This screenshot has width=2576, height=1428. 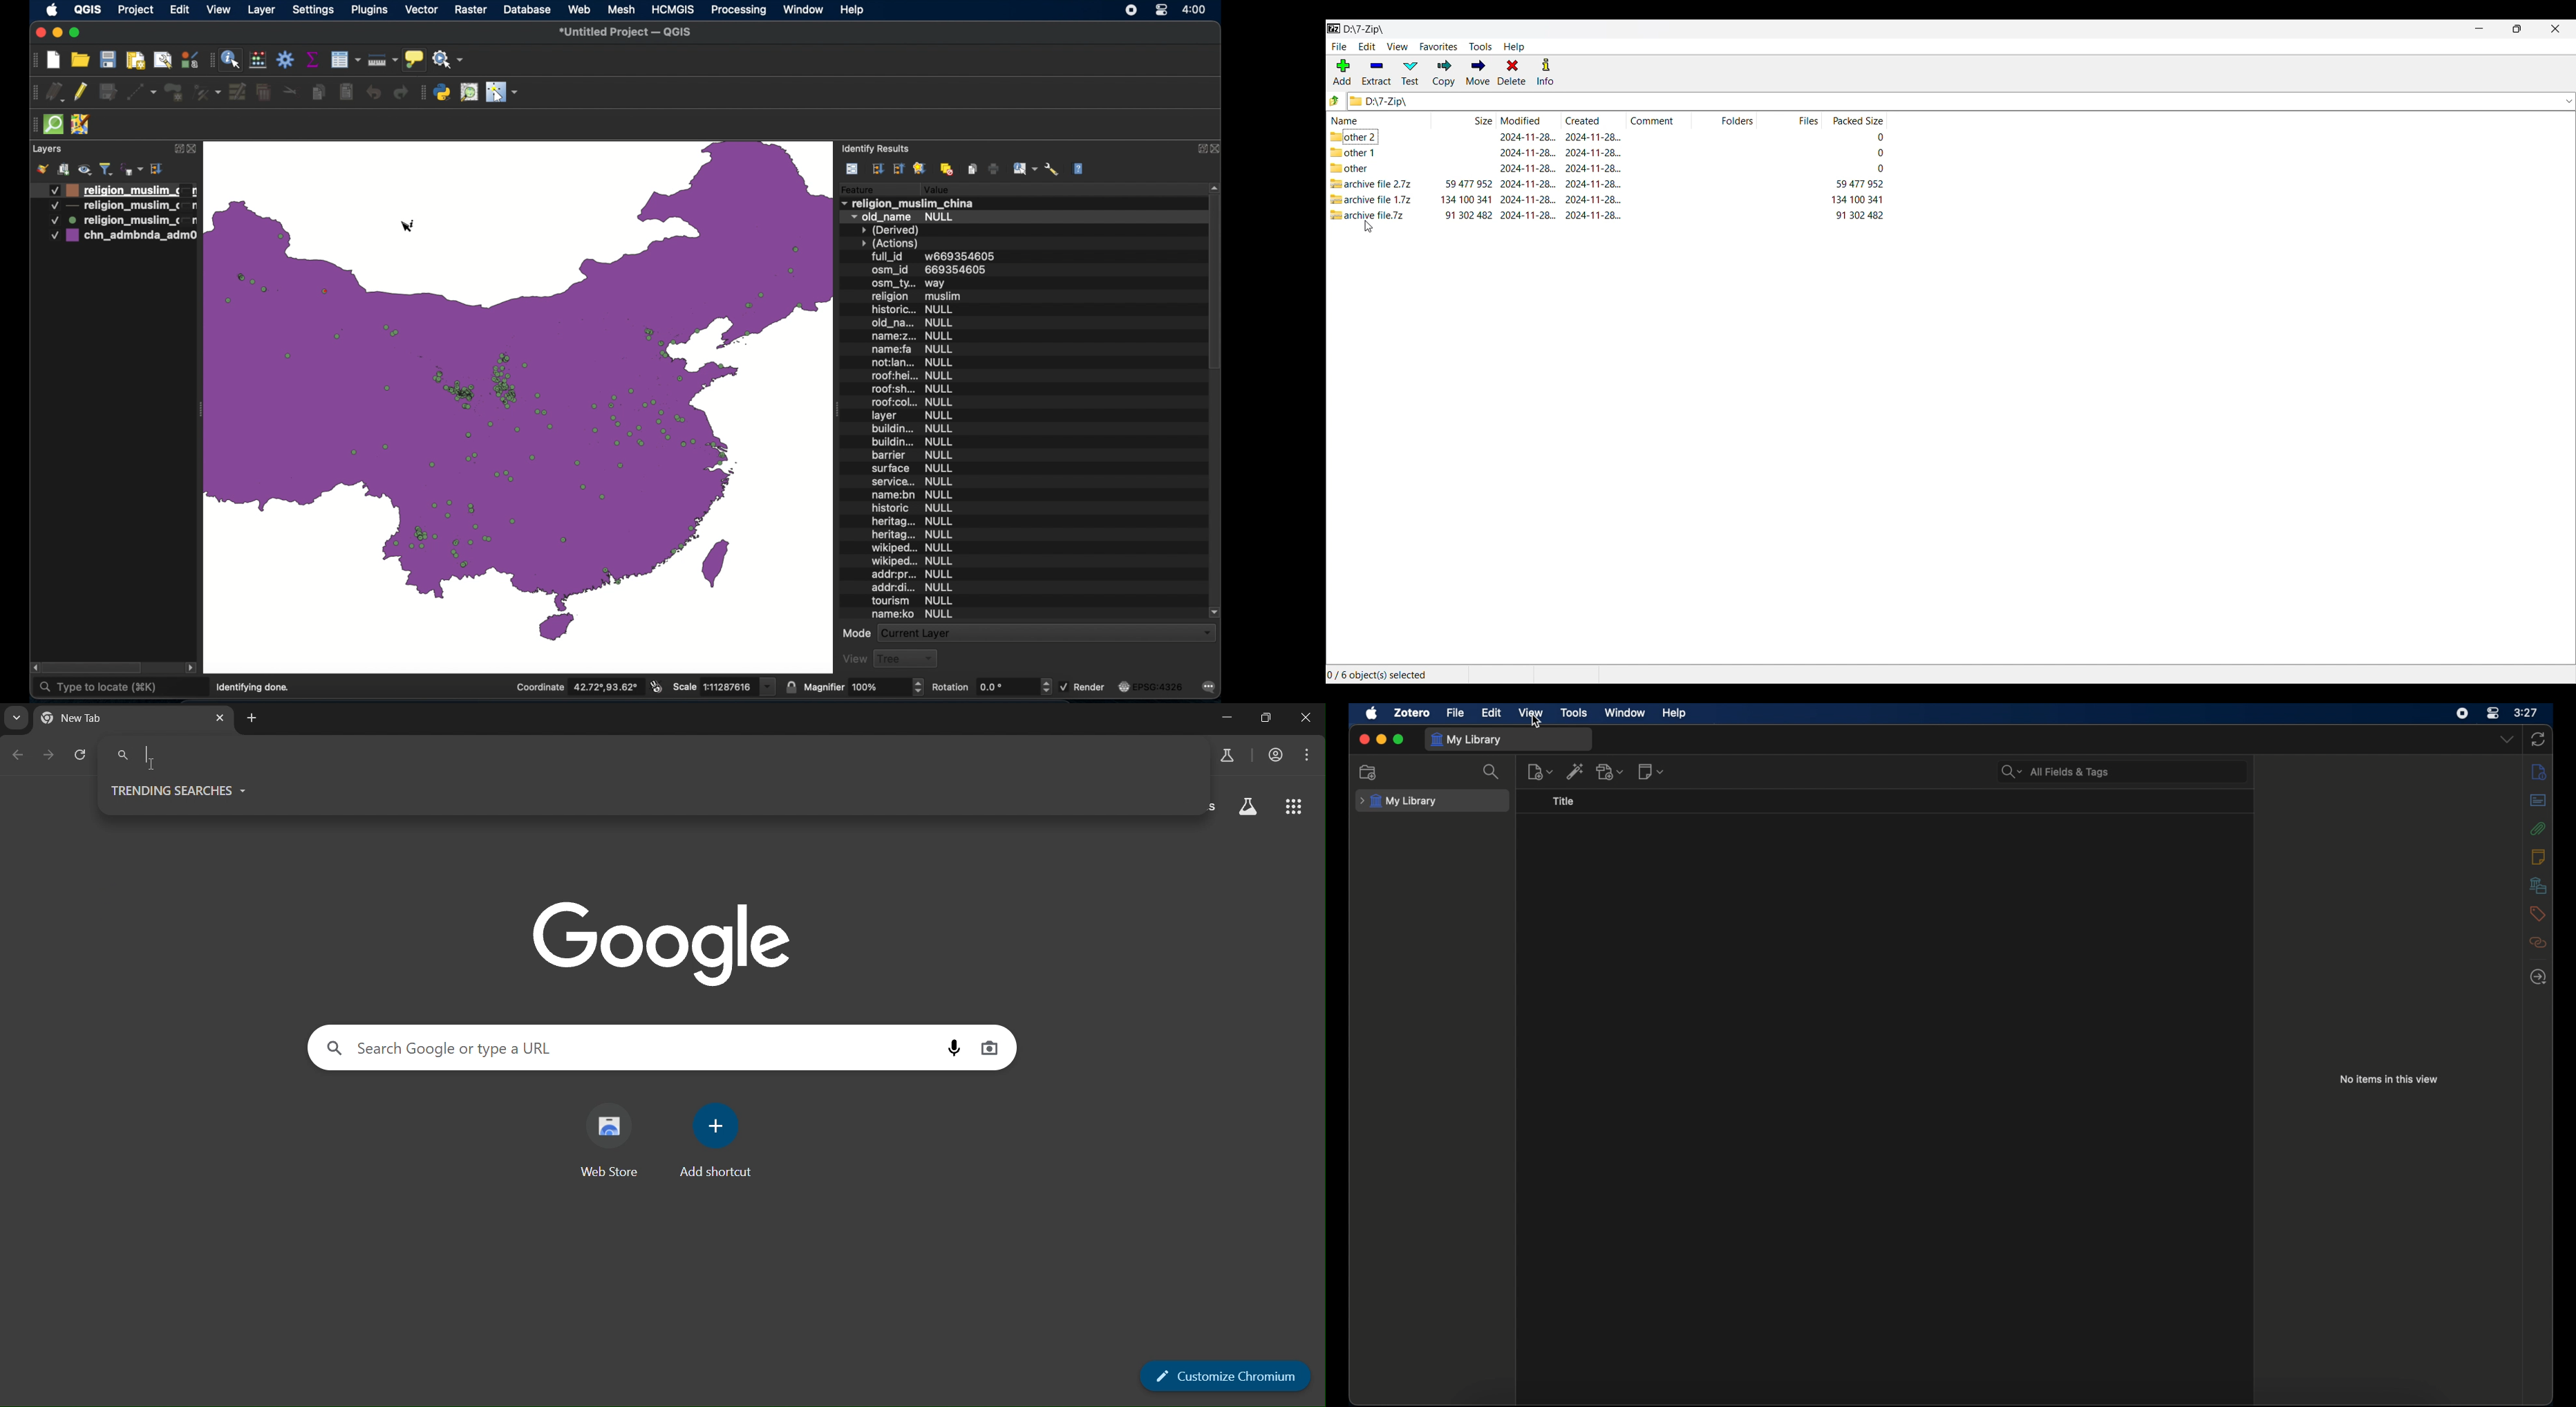 I want to click on Modified column, so click(x=1530, y=120).